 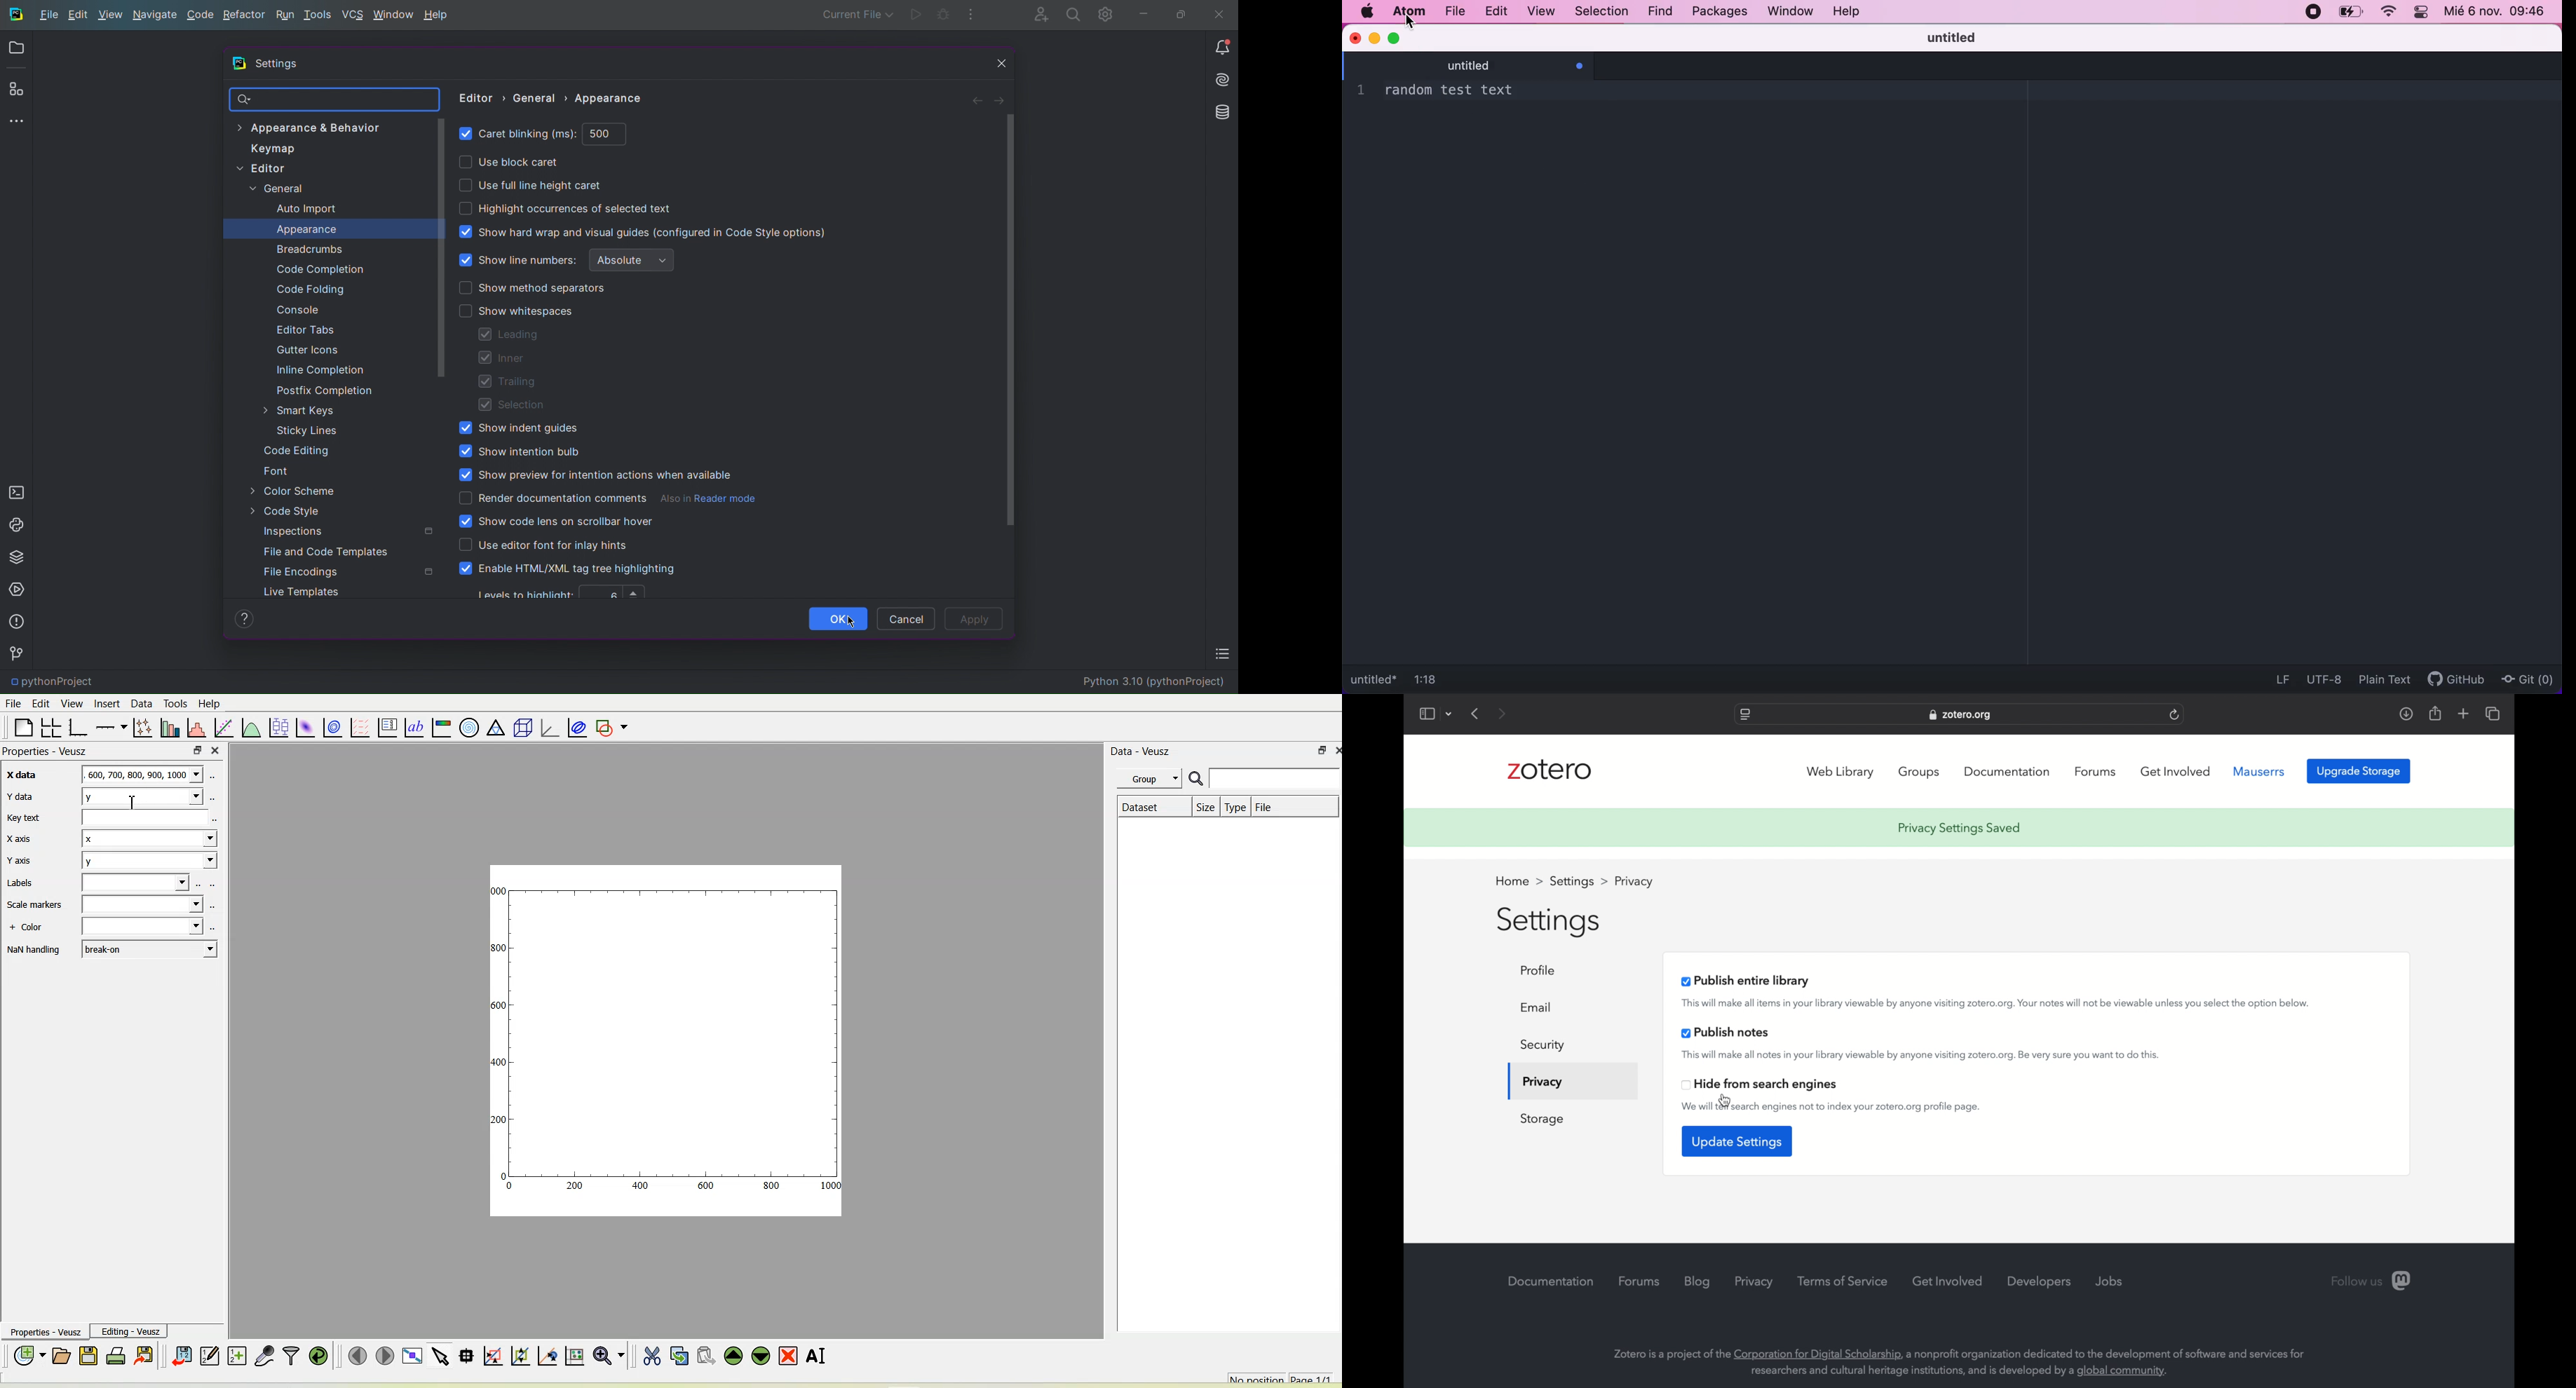 I want to click on upgrade storage, so click(x=2359, y=772).